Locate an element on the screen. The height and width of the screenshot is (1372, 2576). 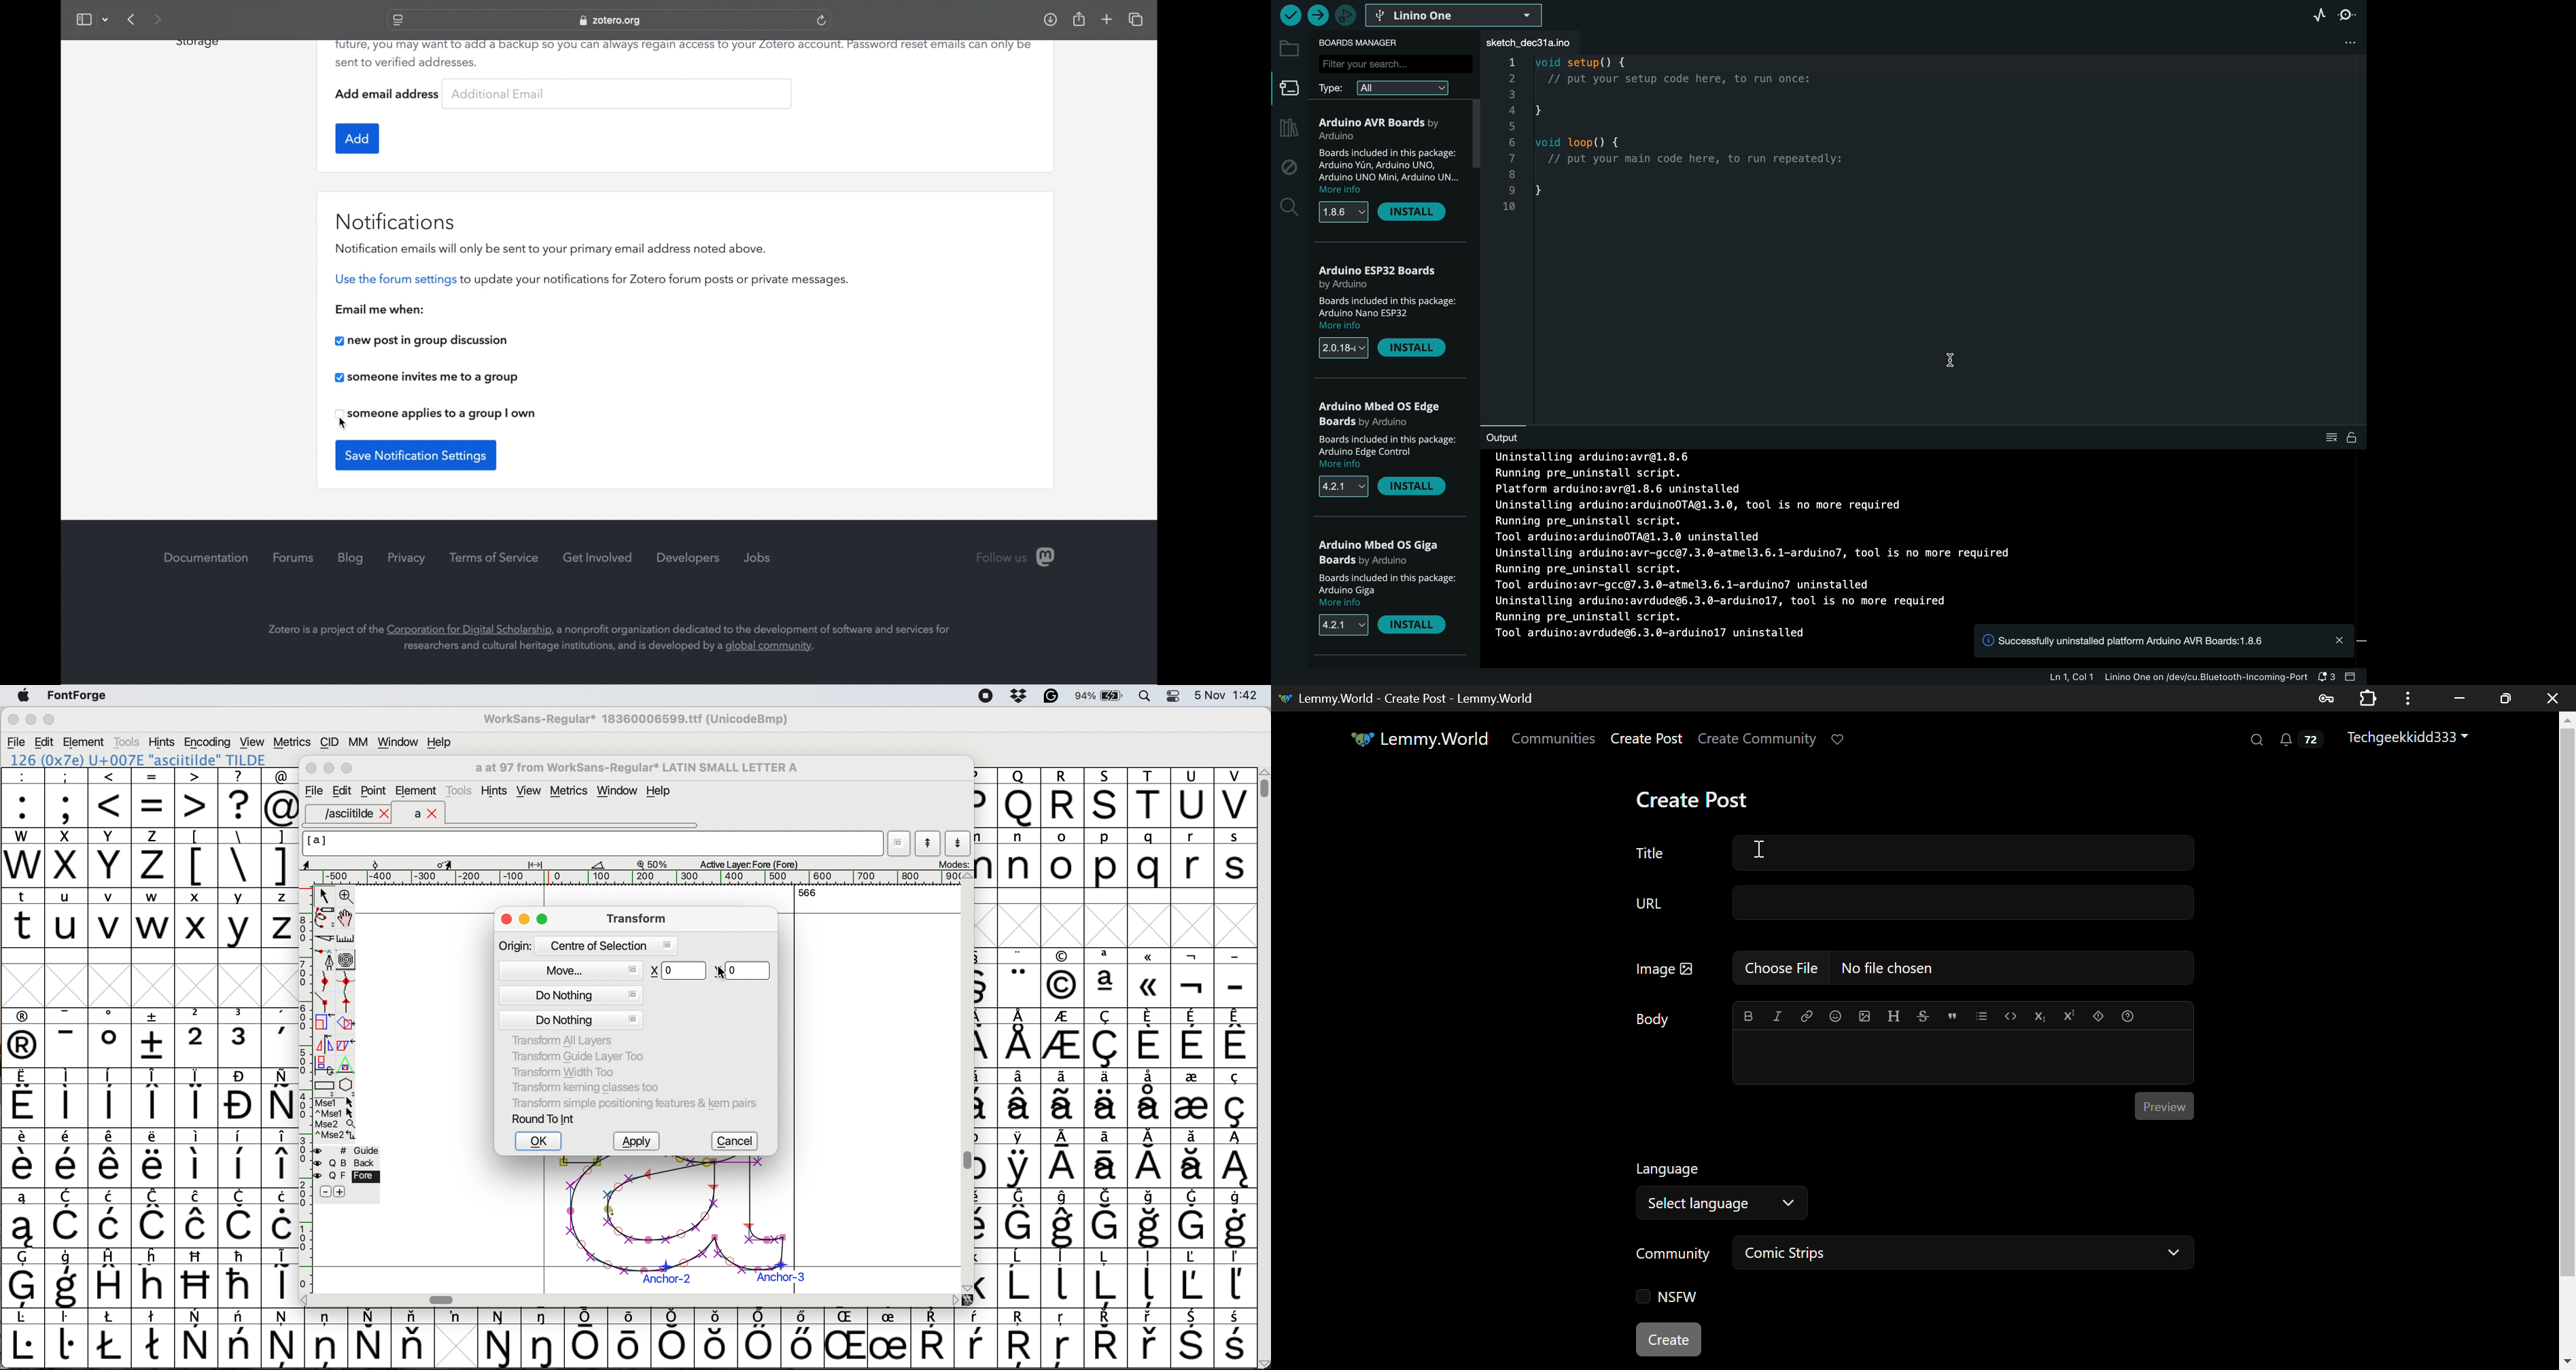
symbol is located at coordinates (1021, 1038).